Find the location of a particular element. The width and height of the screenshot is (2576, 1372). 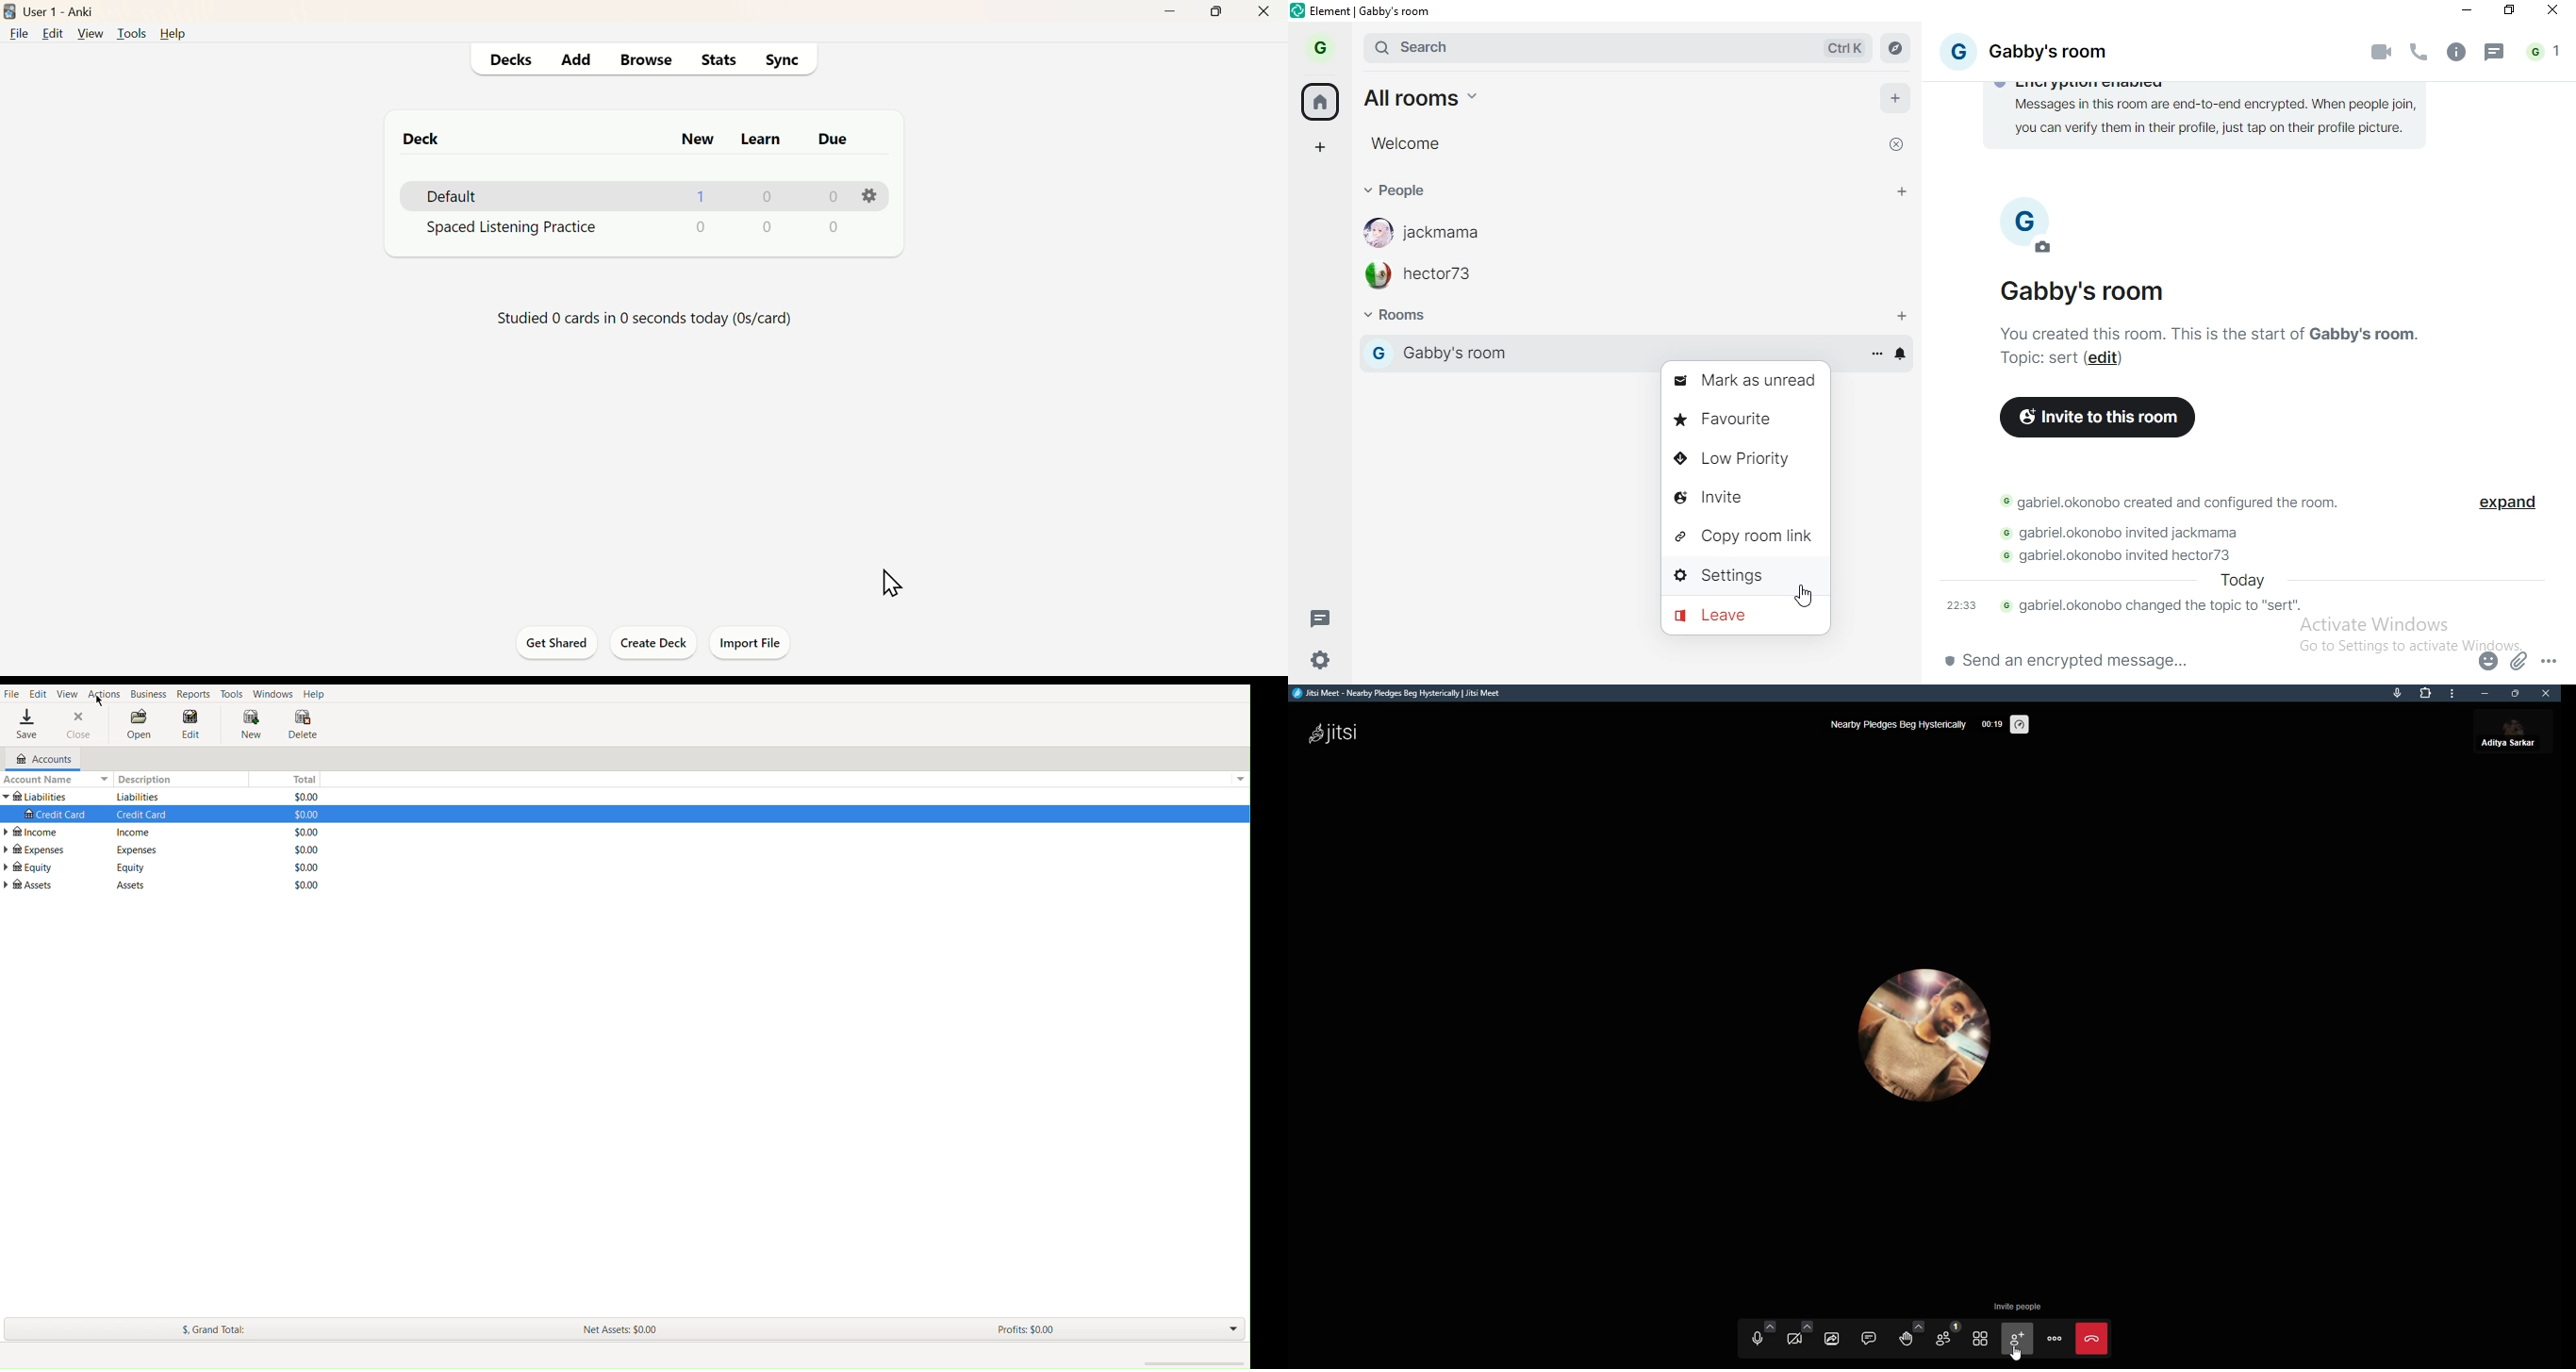

 is located at coordinates (647, 315).